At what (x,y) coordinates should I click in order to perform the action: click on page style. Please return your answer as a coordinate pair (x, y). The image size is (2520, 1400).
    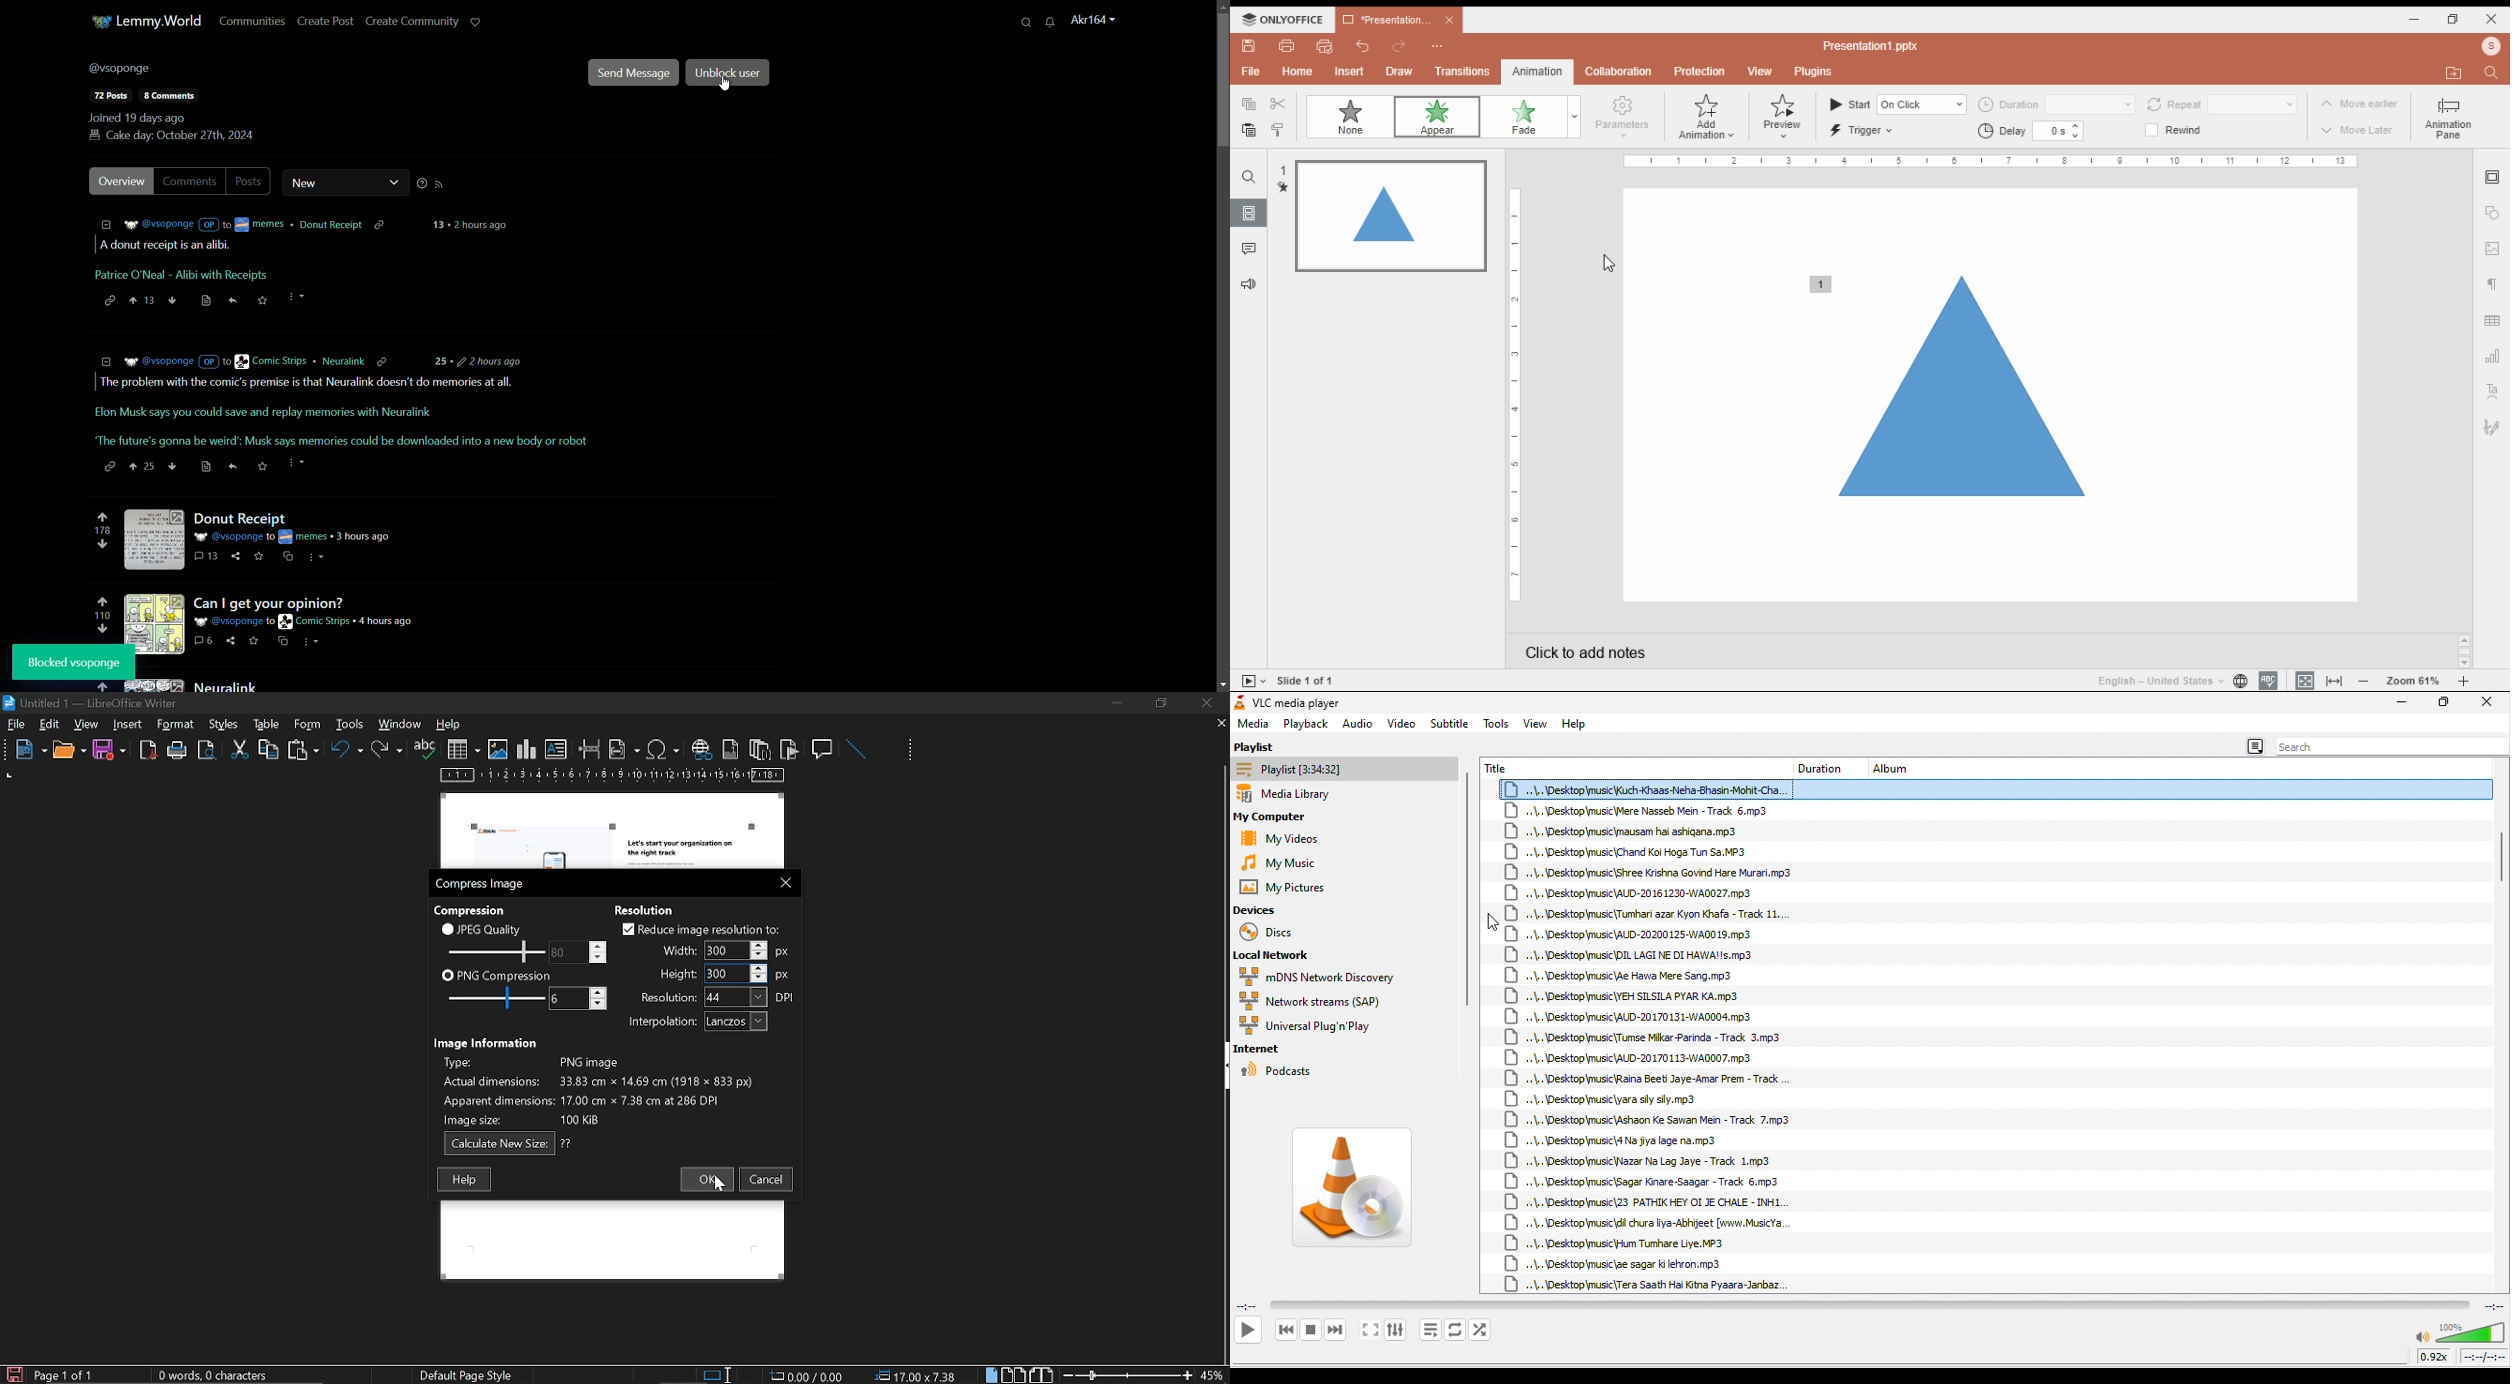
    Looking at the image, I should click on (470, 1374).